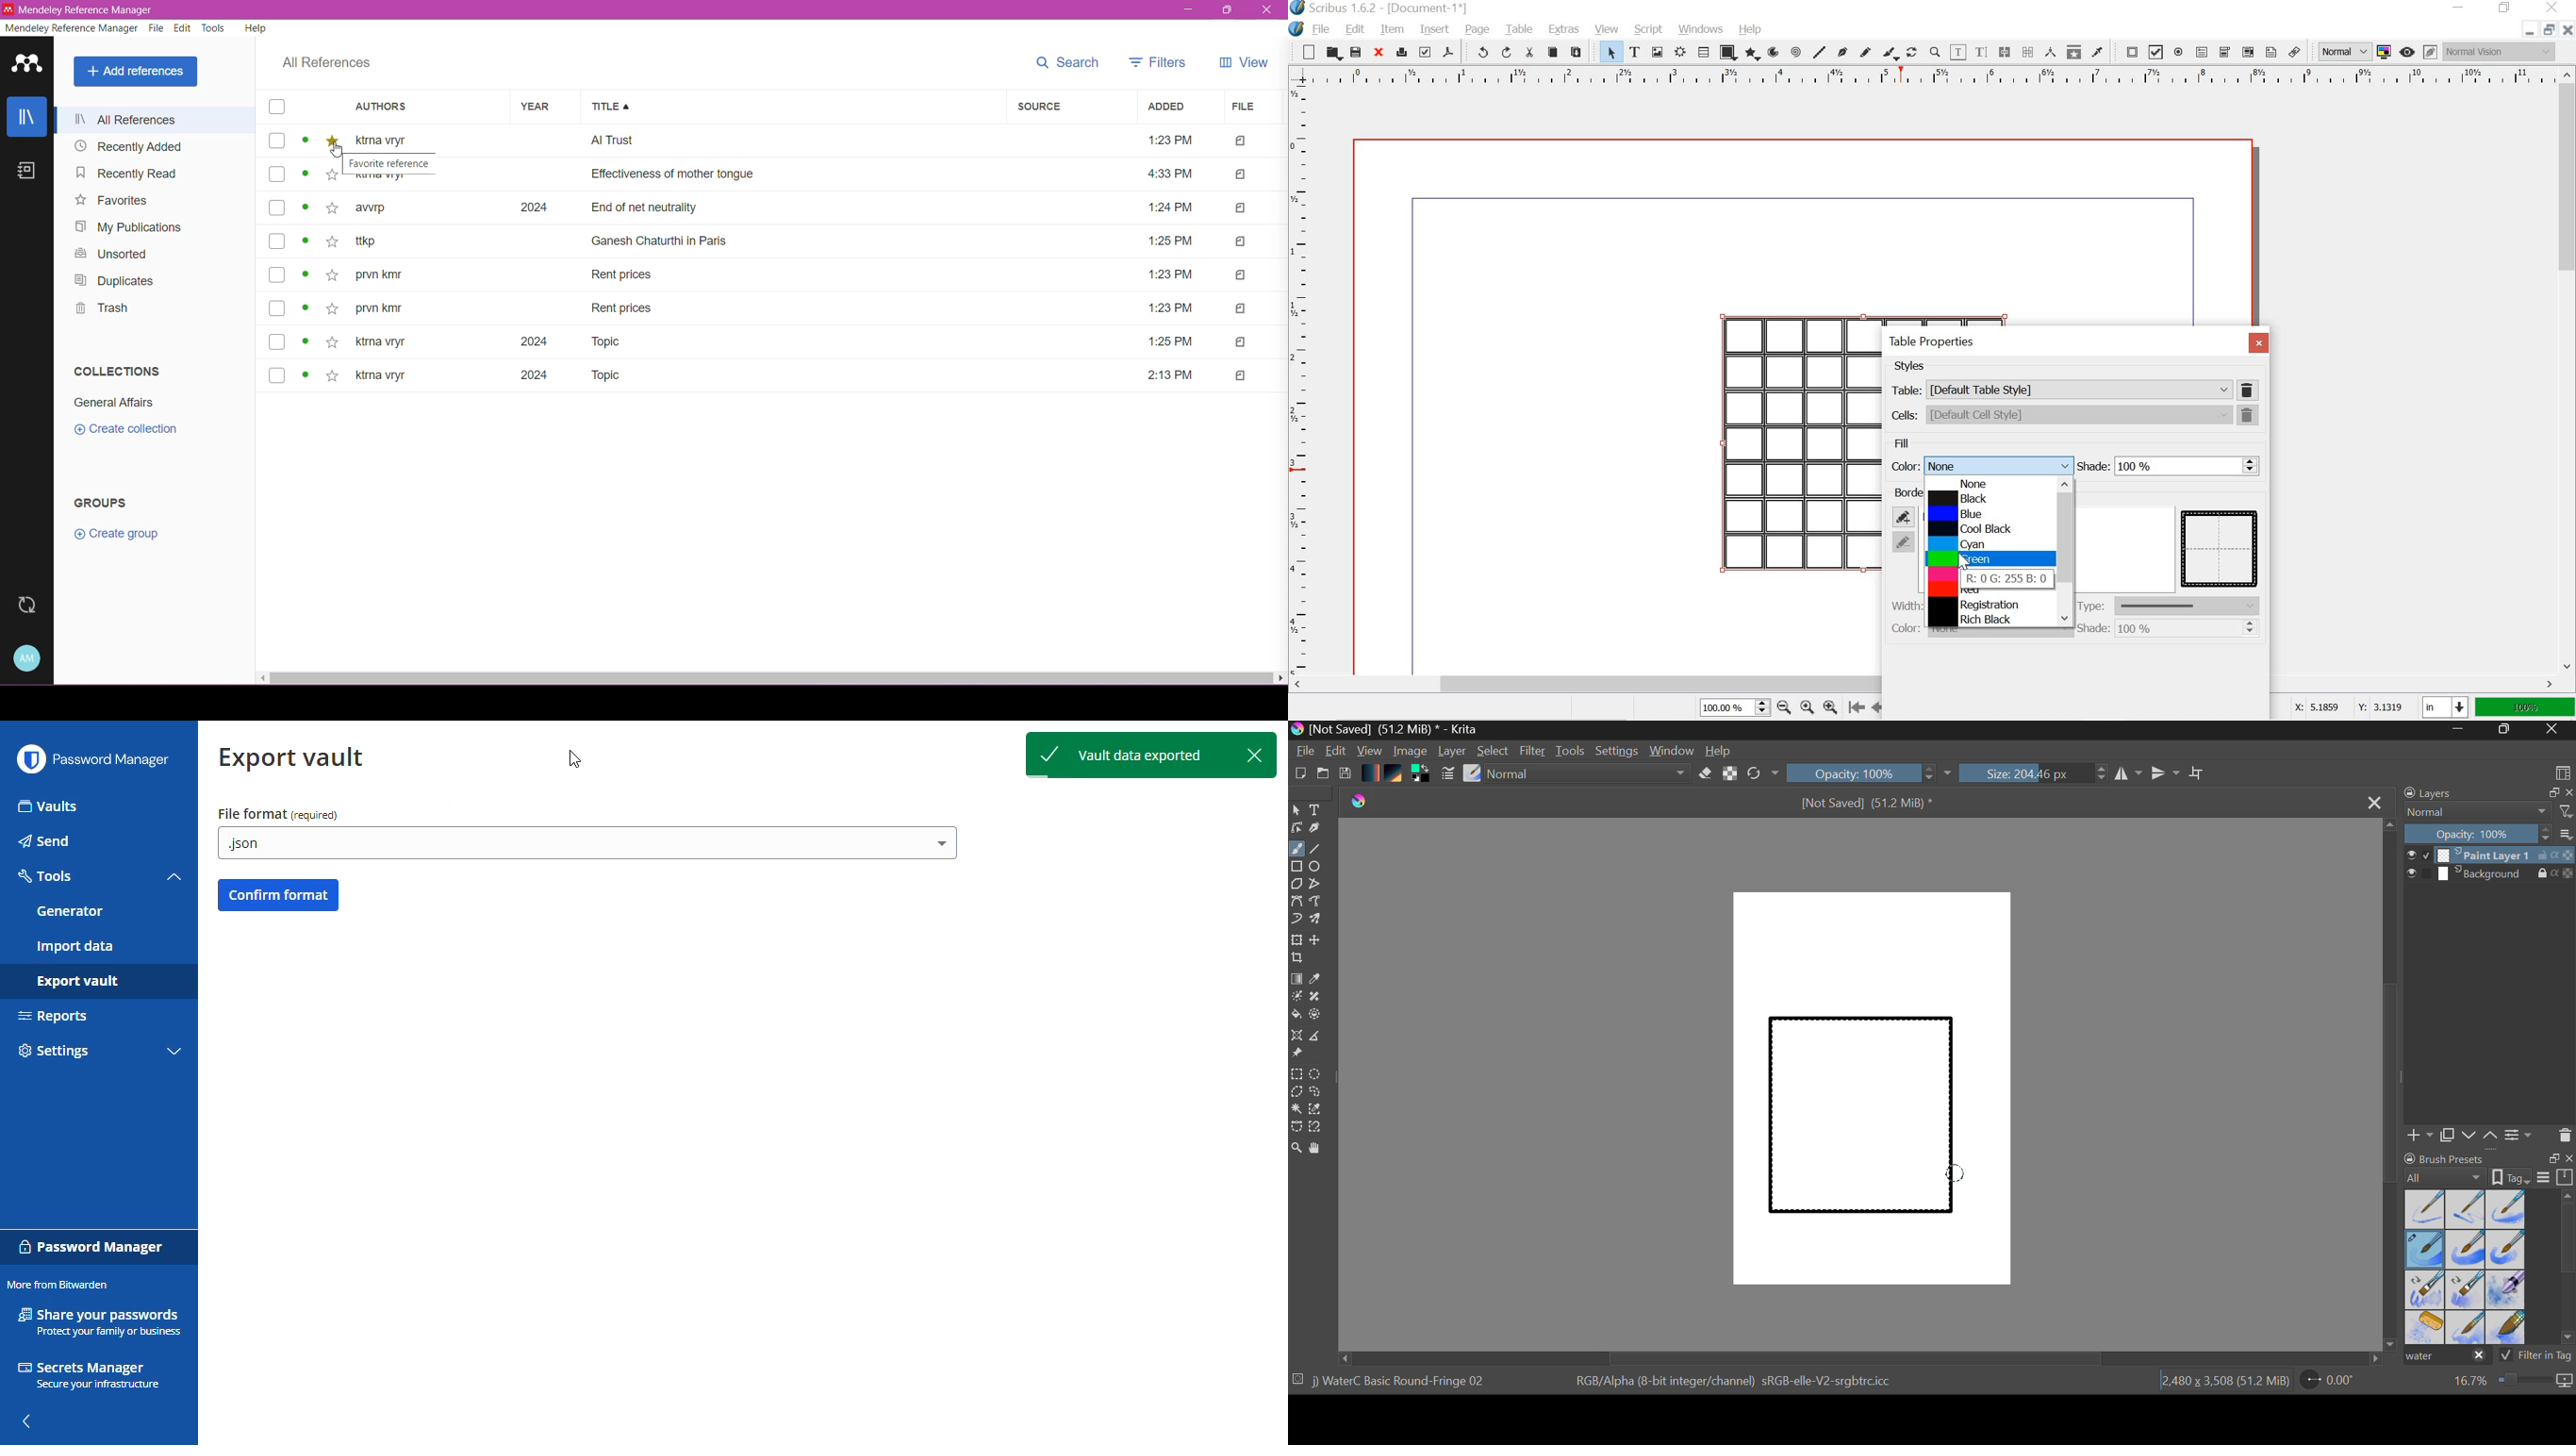 The image size is (2576, 1456). Describe the element at coordinates (2567, 30) in the screenshot. I see `close` at that location.